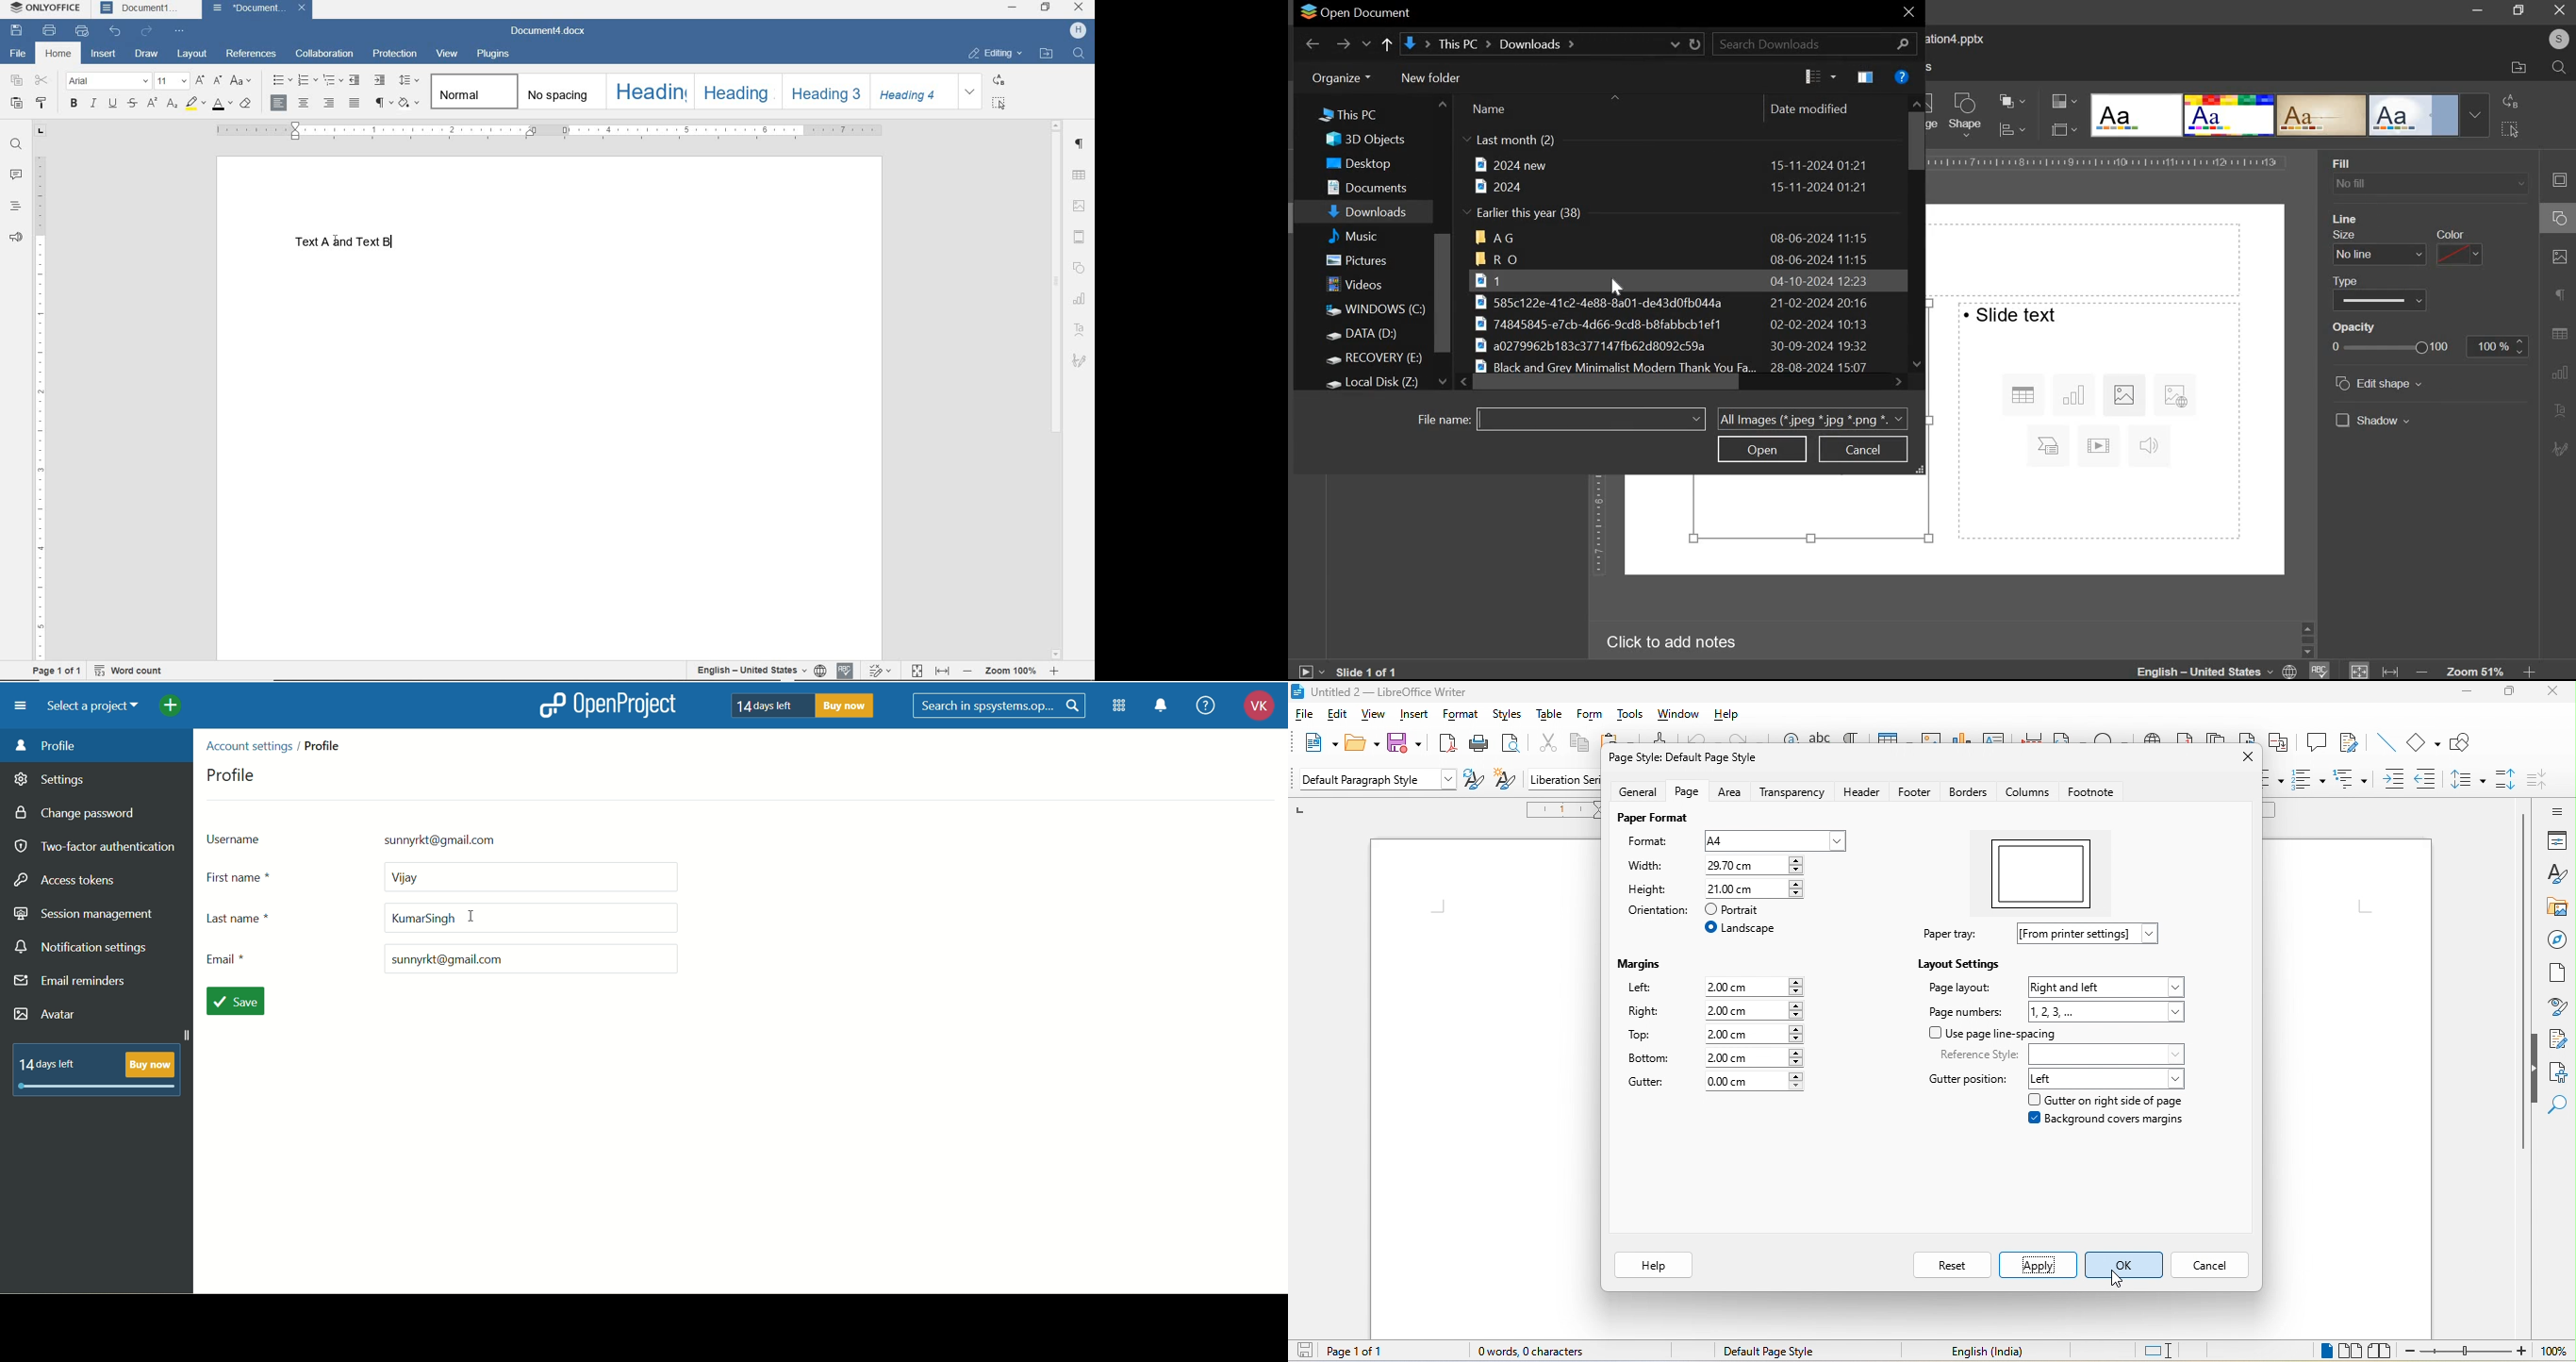 This screenshot has height=1372, width=2576. I want to click on new style form selection, so click(1503, 781).